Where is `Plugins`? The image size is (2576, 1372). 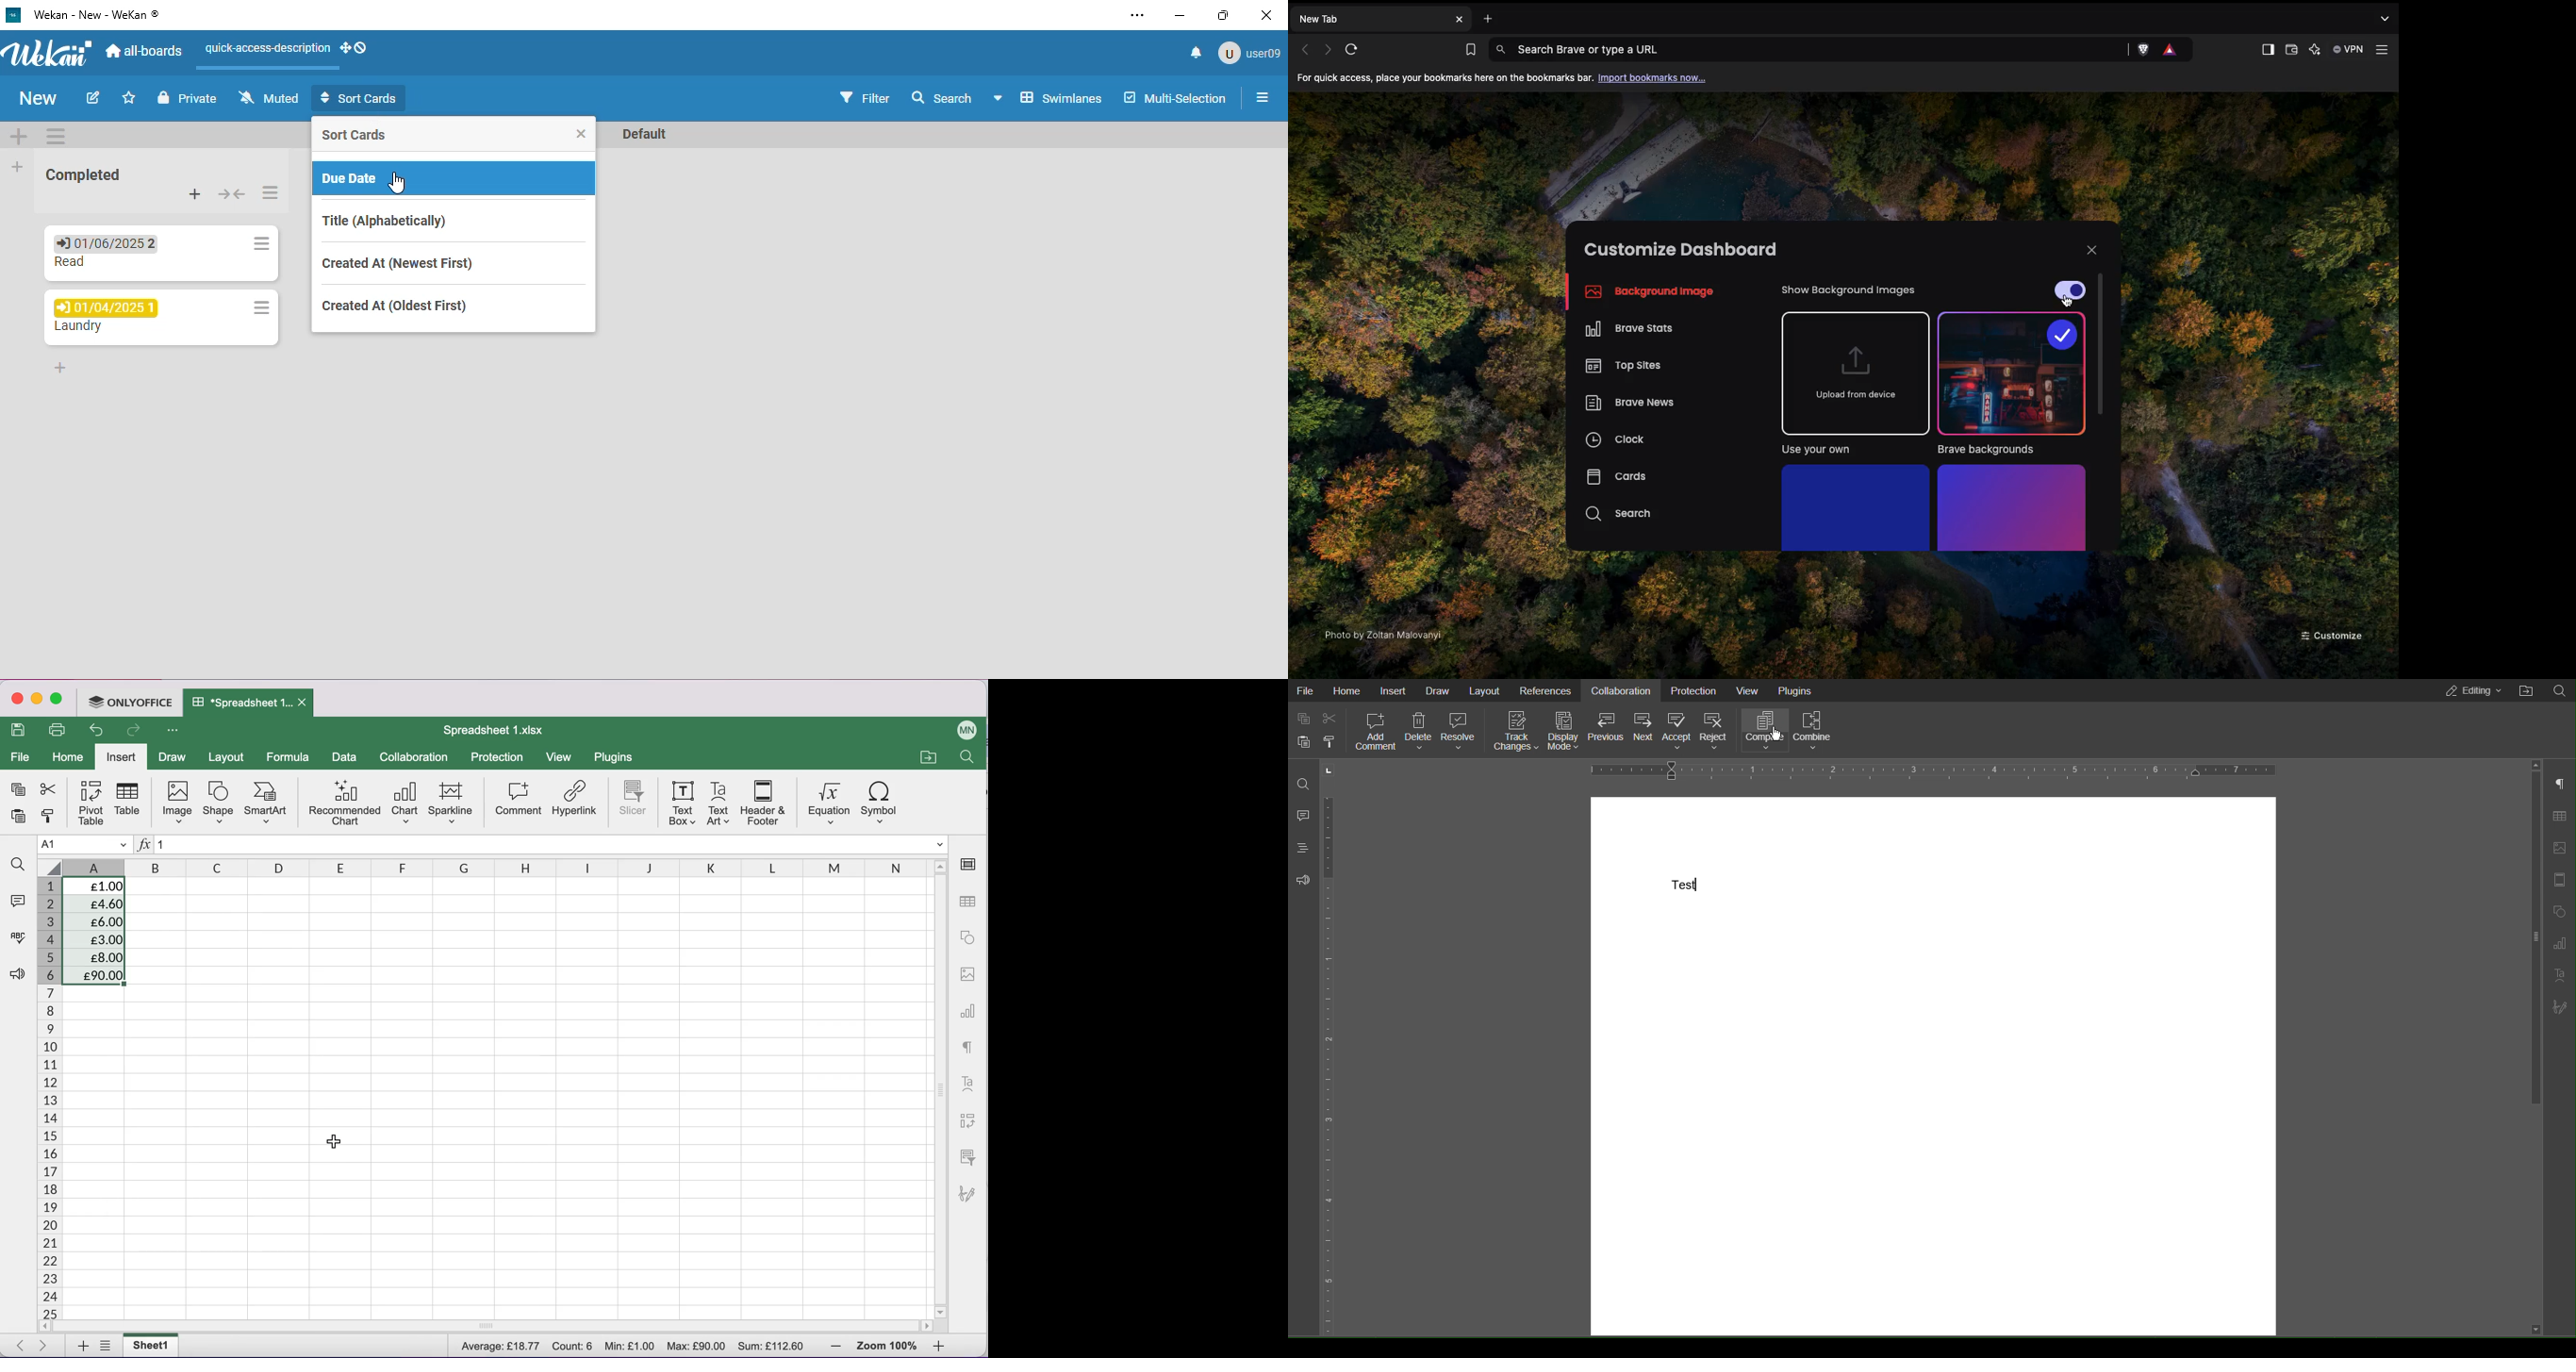
Plugins is located at coordinates (1796, 691).